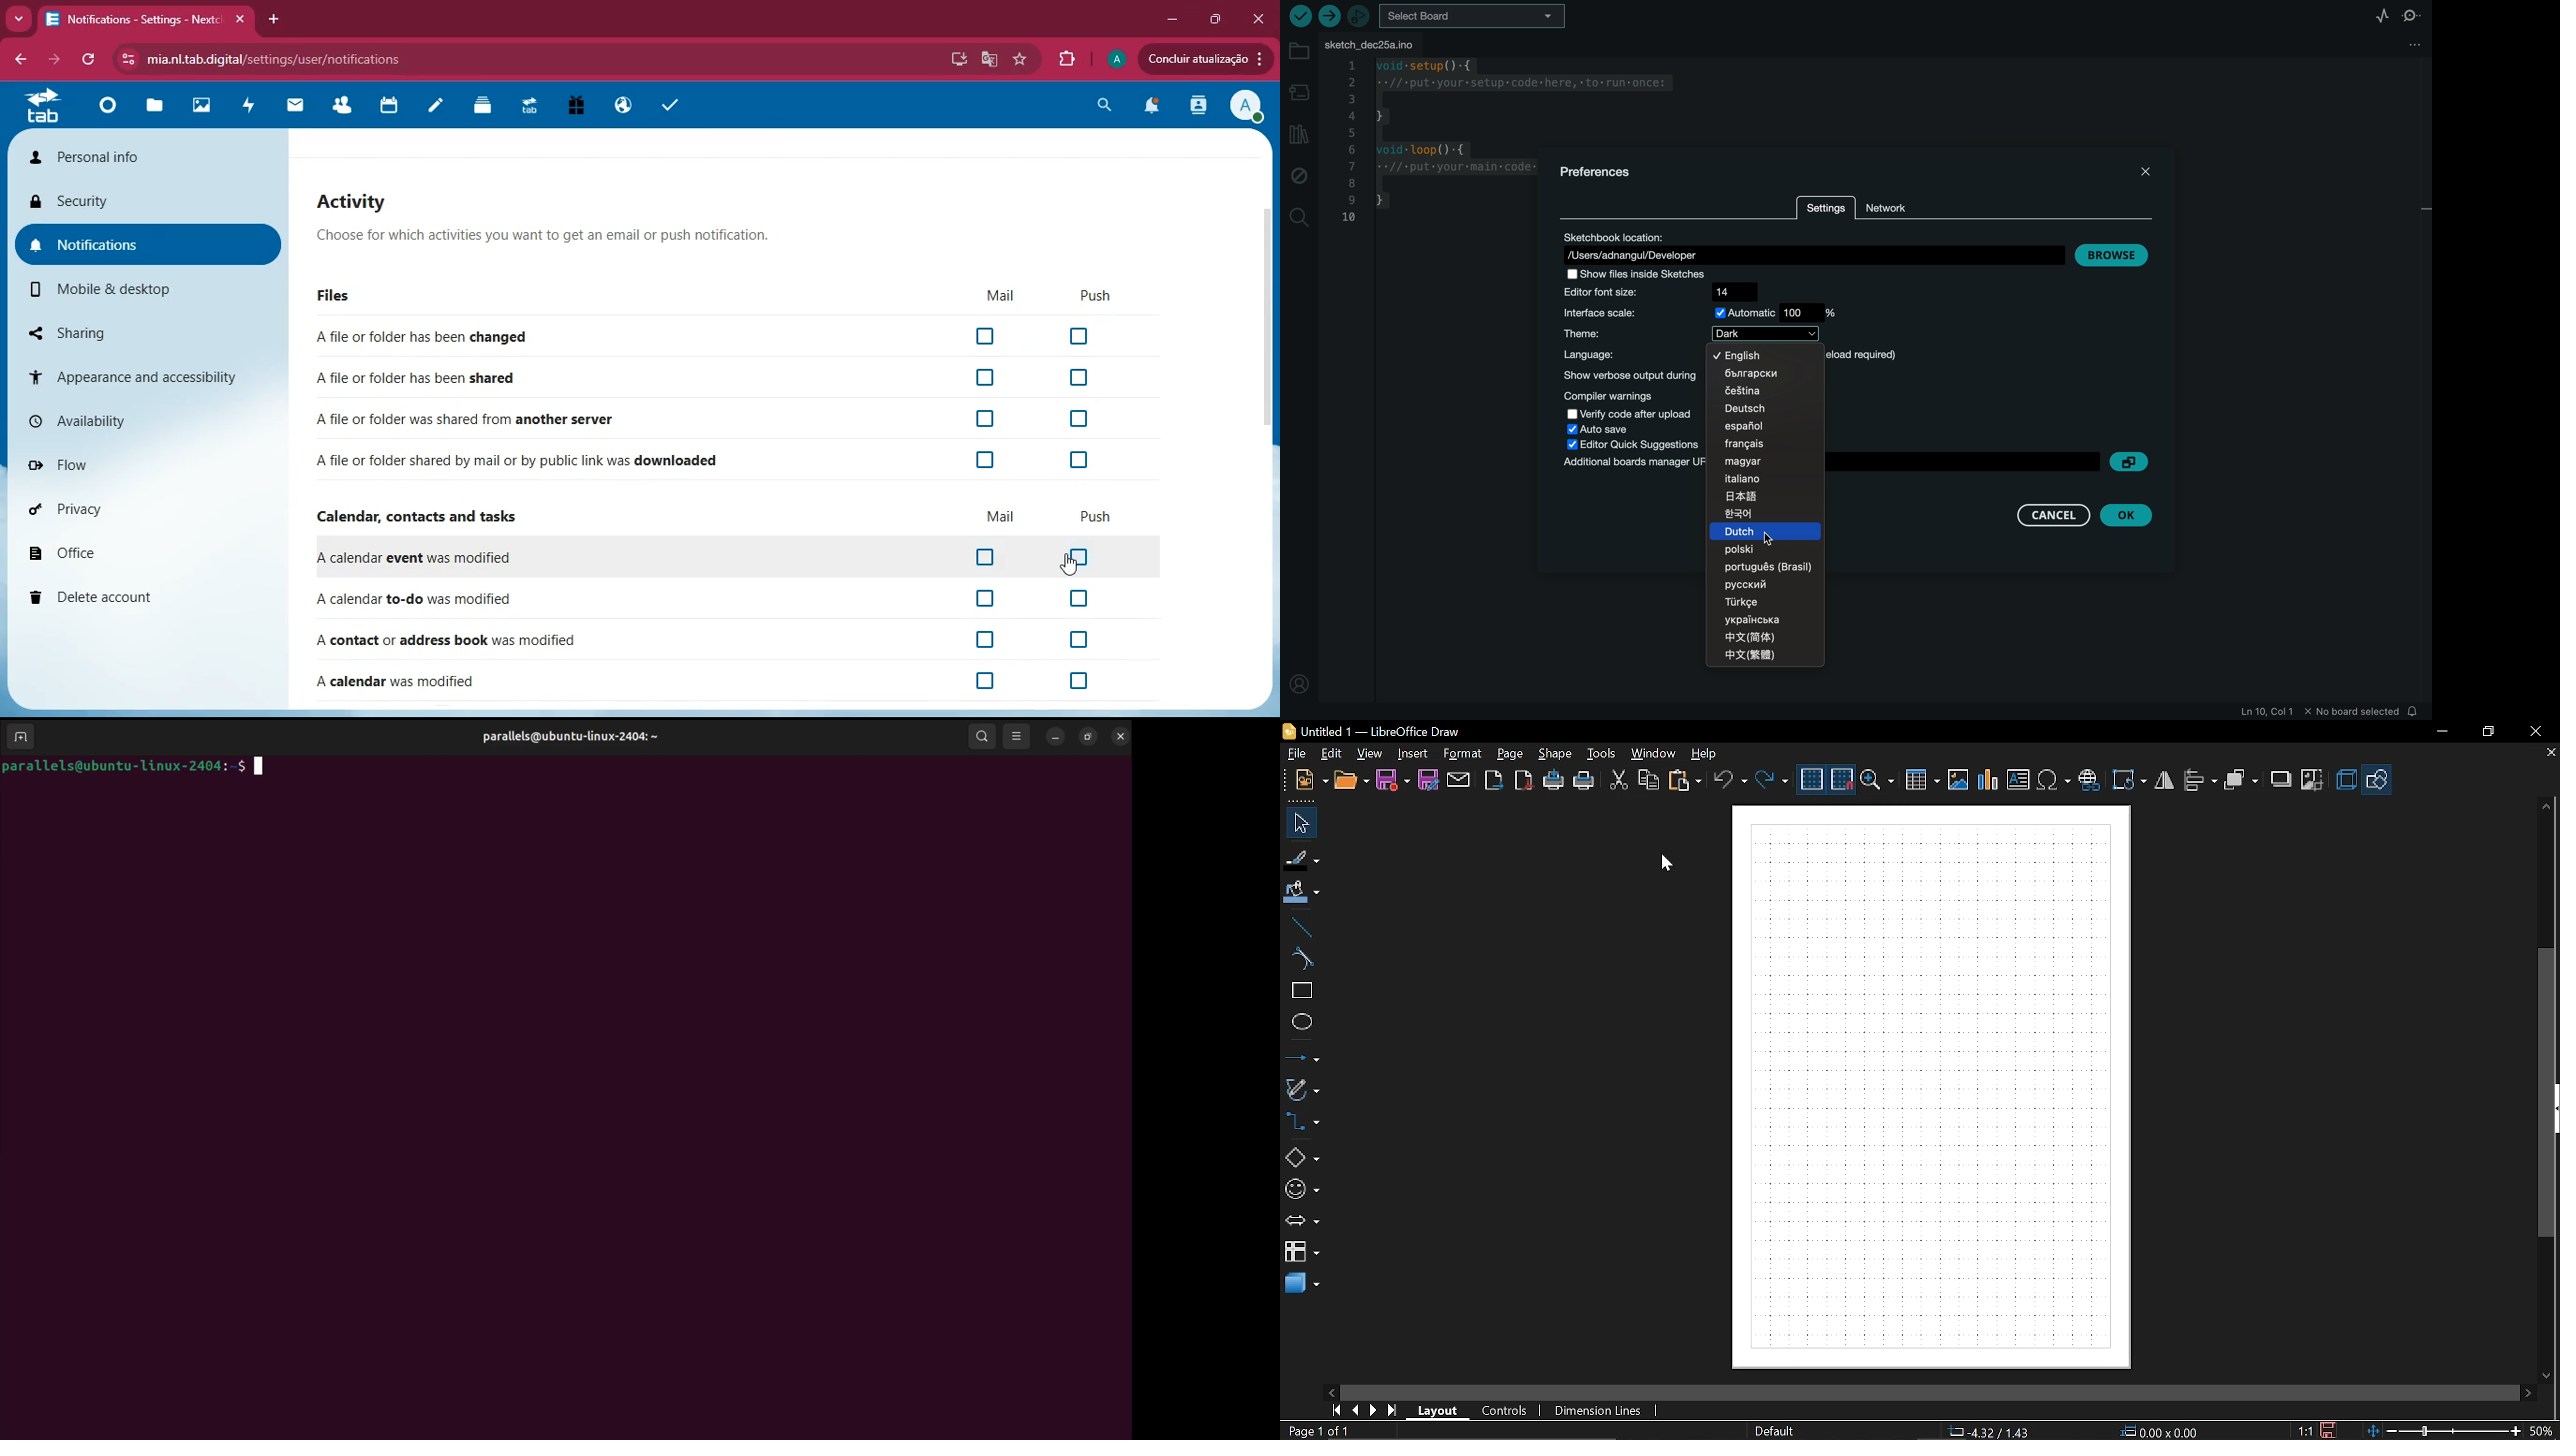 This screenshot has height=1456, width=2576. Describe the element at coordinates (577, 107) in the screenshot. I see `gift` at that location.